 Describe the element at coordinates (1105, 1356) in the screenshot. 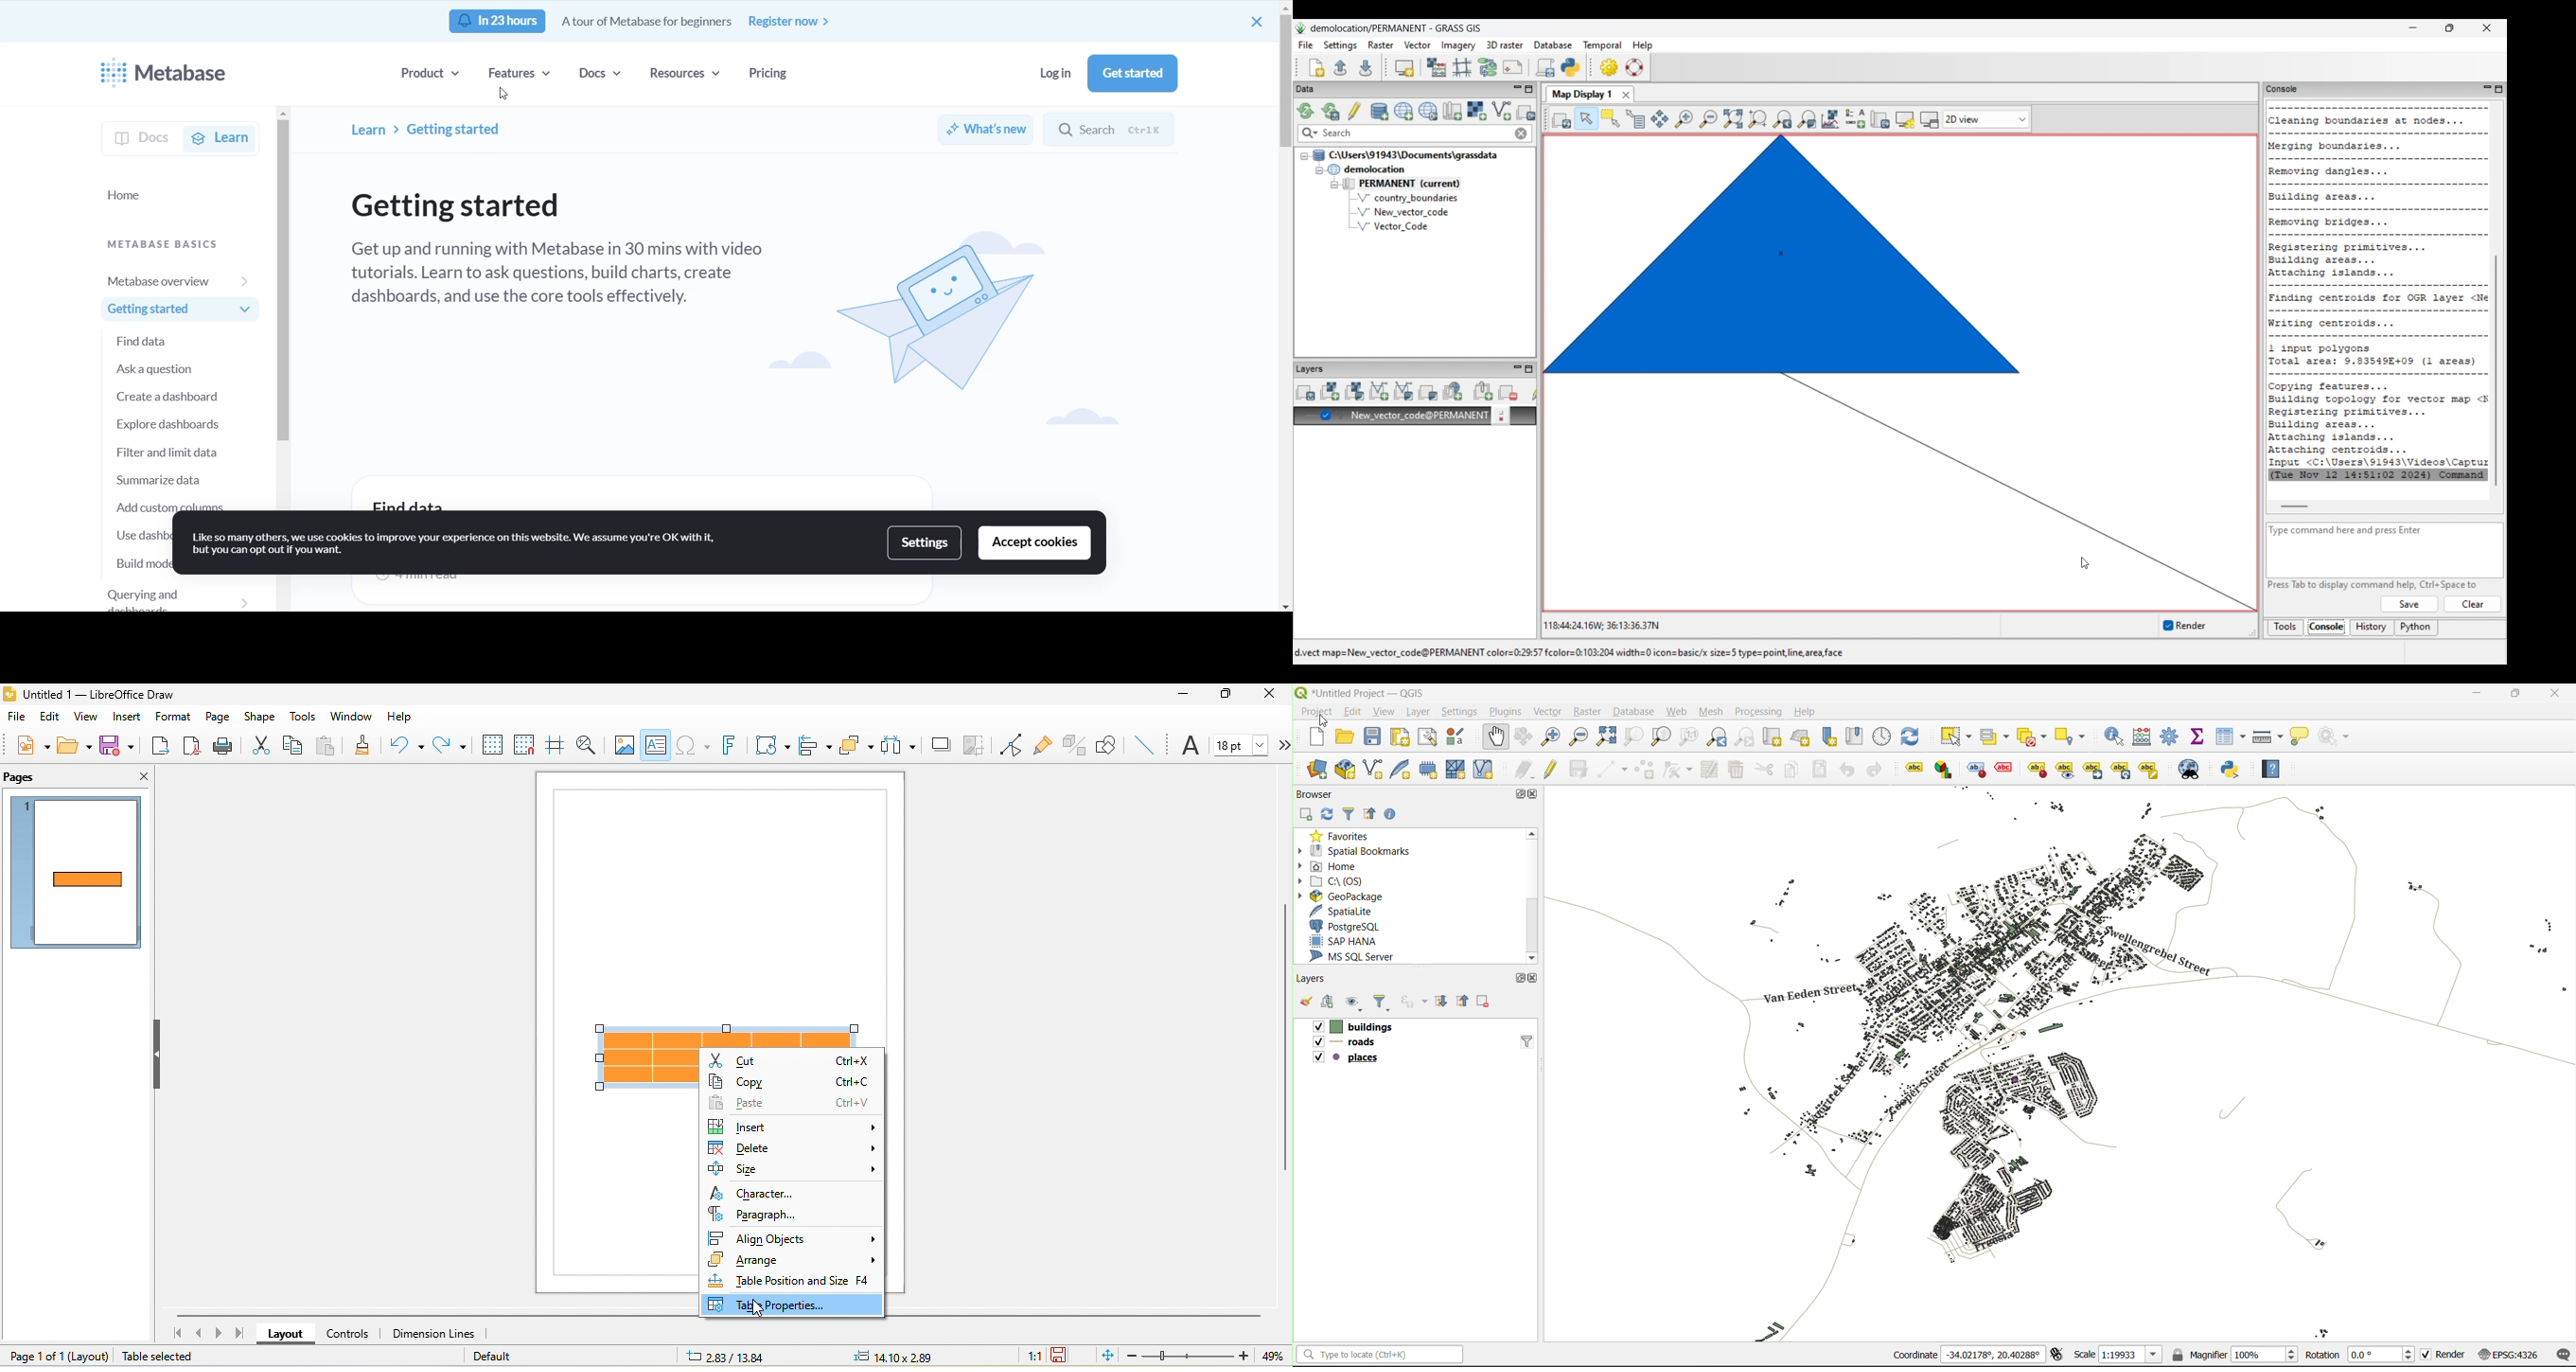

I see `fit page to current window` at that location.